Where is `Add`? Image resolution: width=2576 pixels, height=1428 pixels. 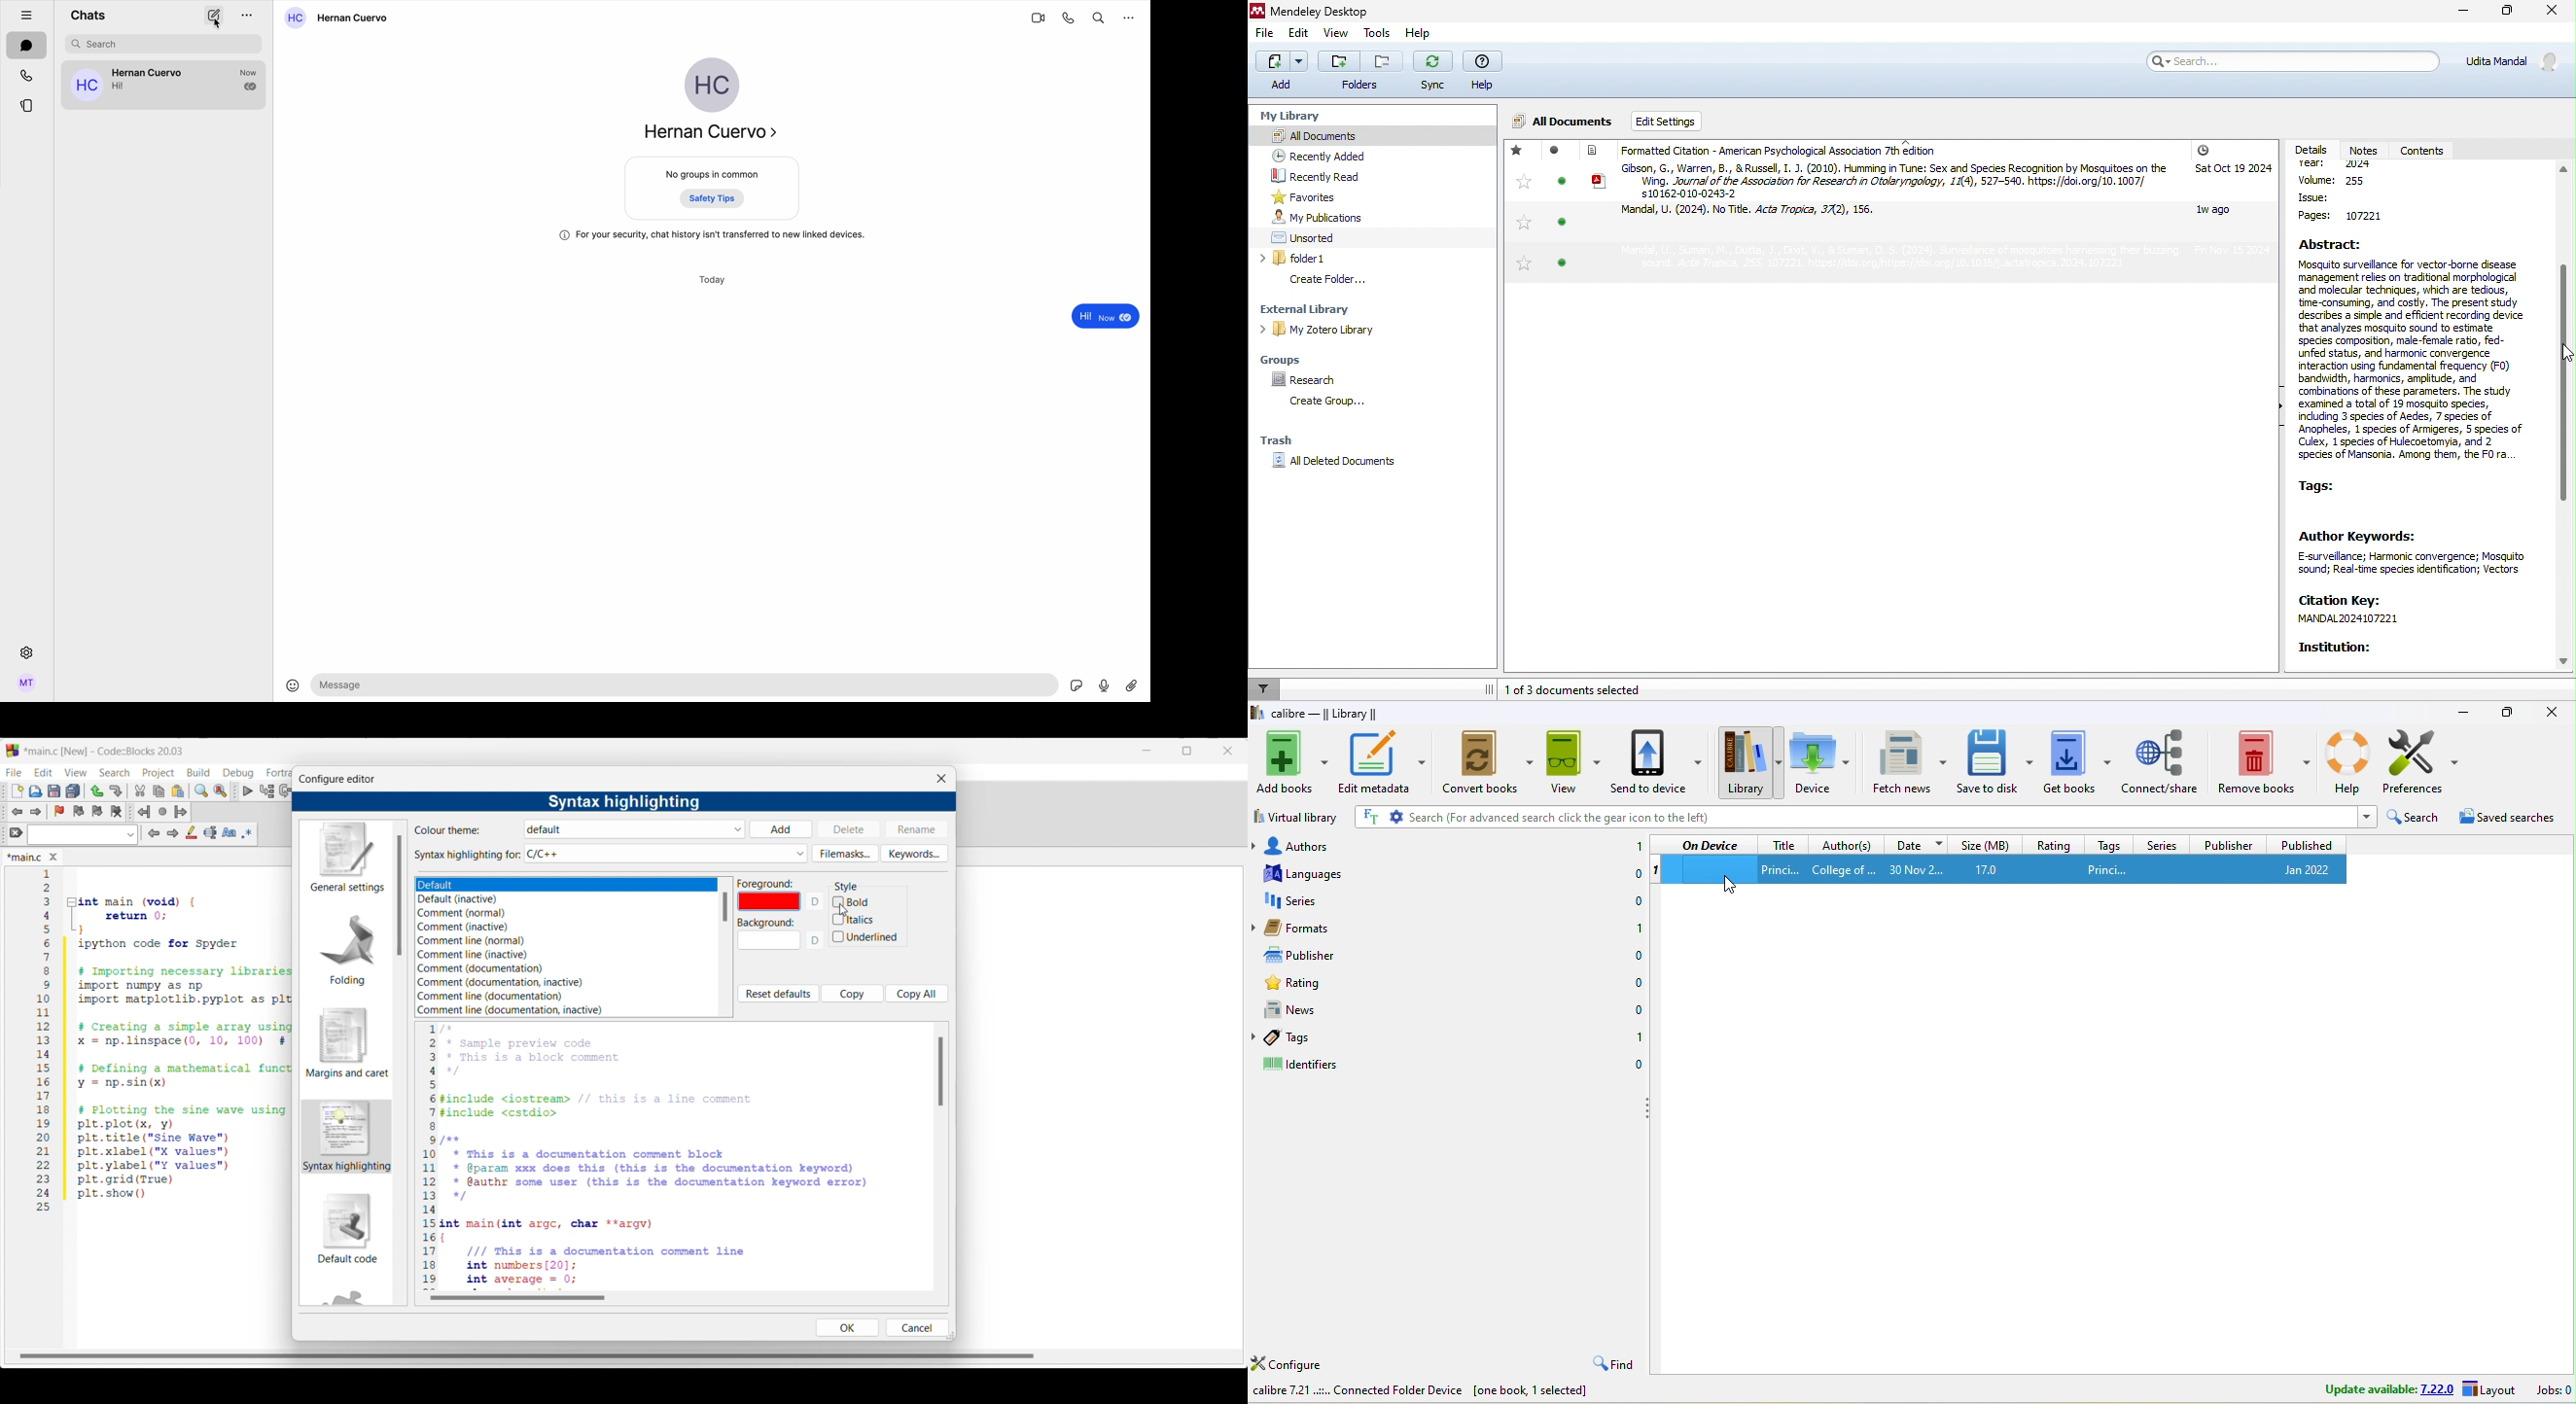
Add is located at coordinates (781, 829).